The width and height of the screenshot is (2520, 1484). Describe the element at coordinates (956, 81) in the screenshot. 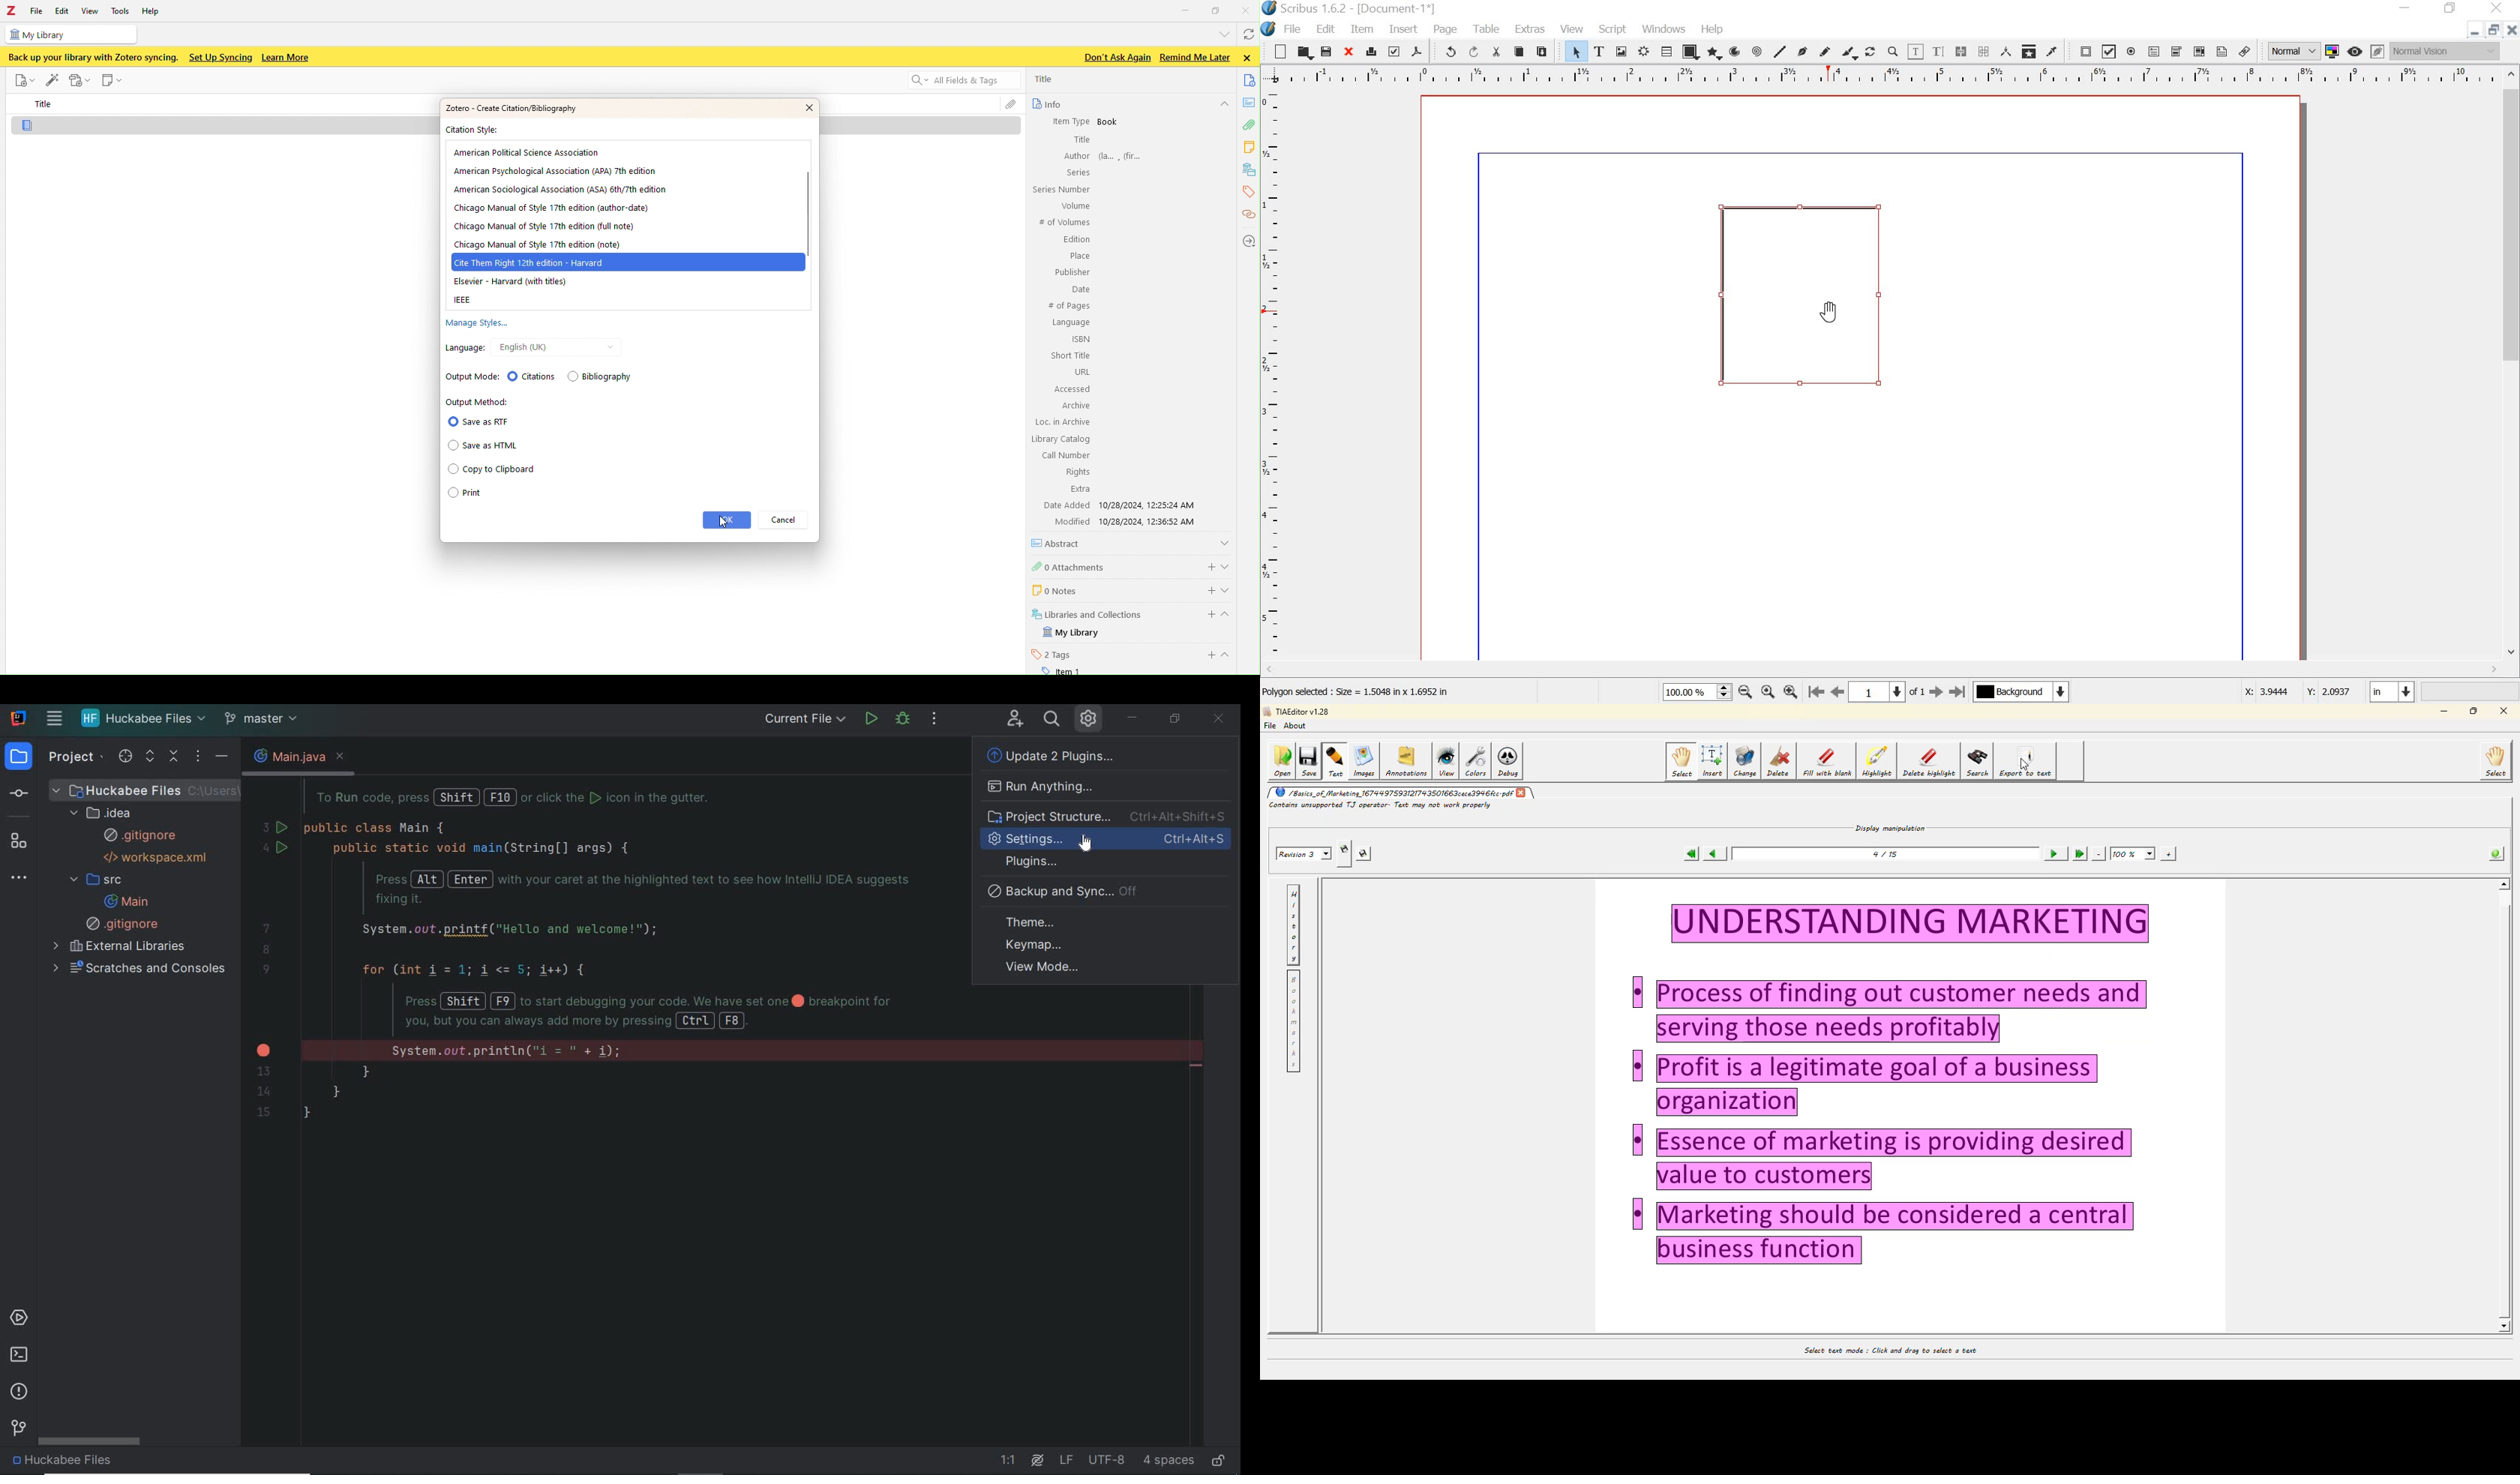

I see `All fields and tags` at that location.